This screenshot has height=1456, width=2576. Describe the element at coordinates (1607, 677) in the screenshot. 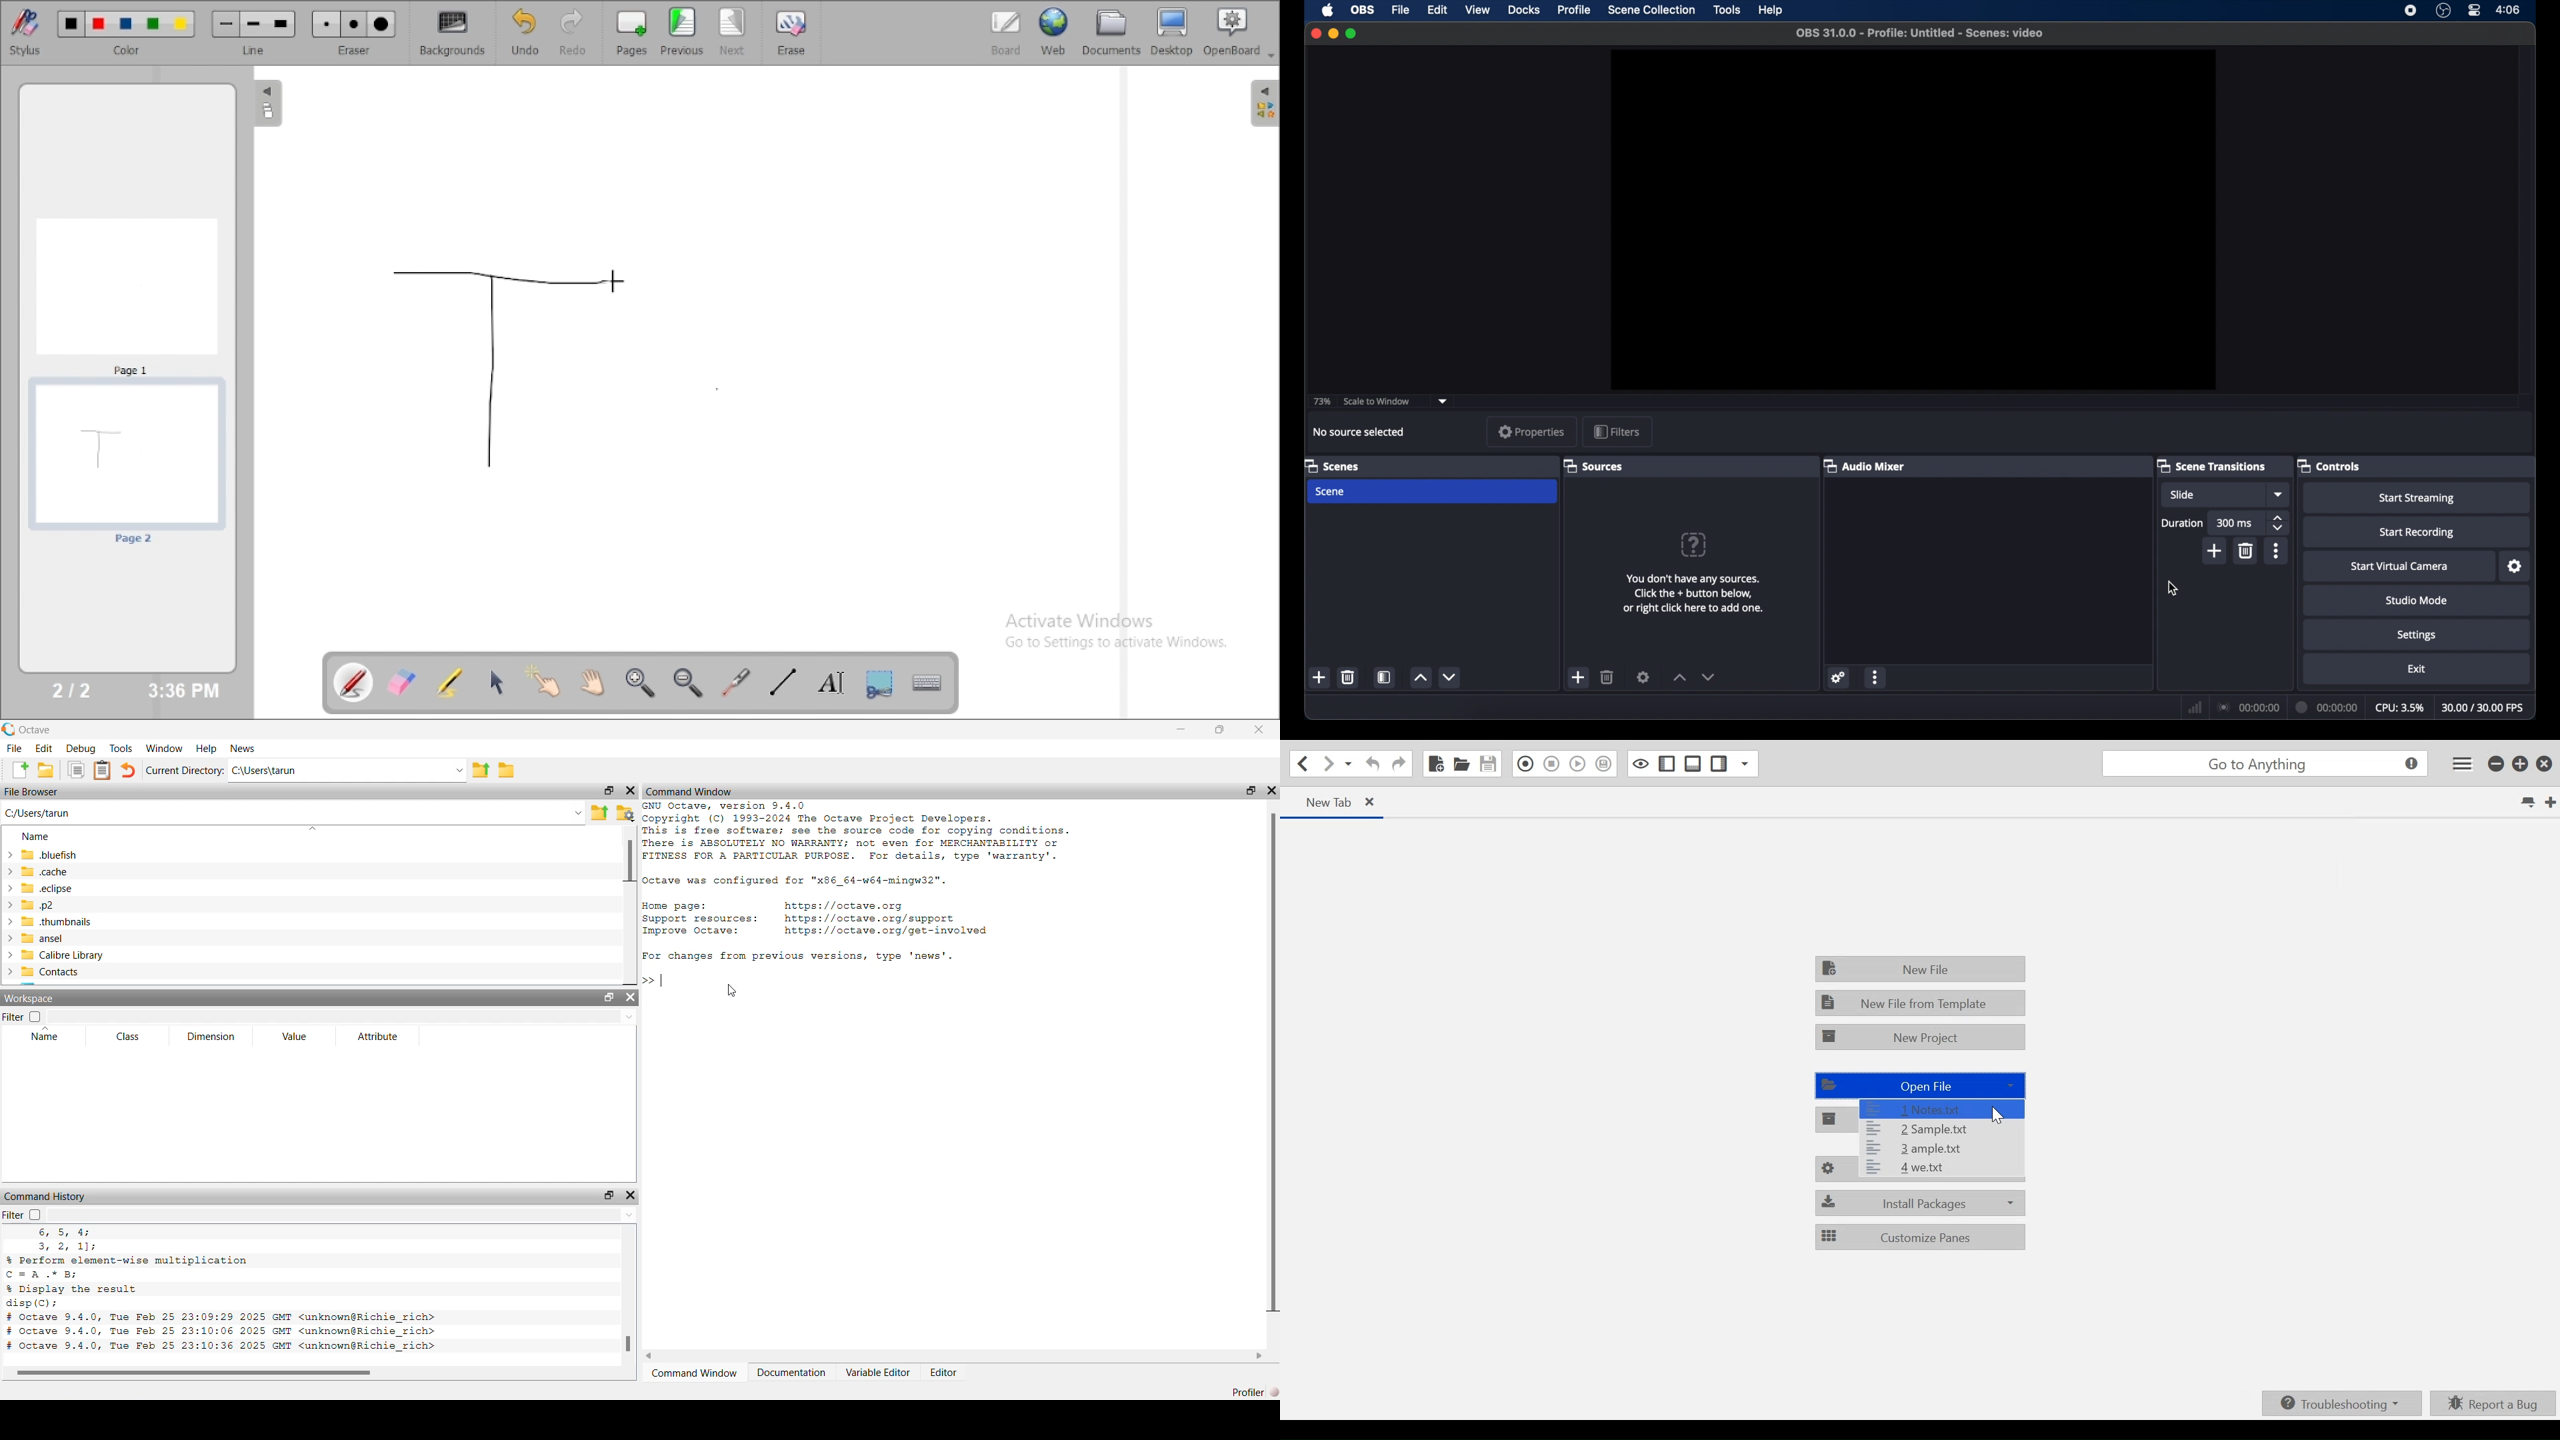

I see `delete` at that location.